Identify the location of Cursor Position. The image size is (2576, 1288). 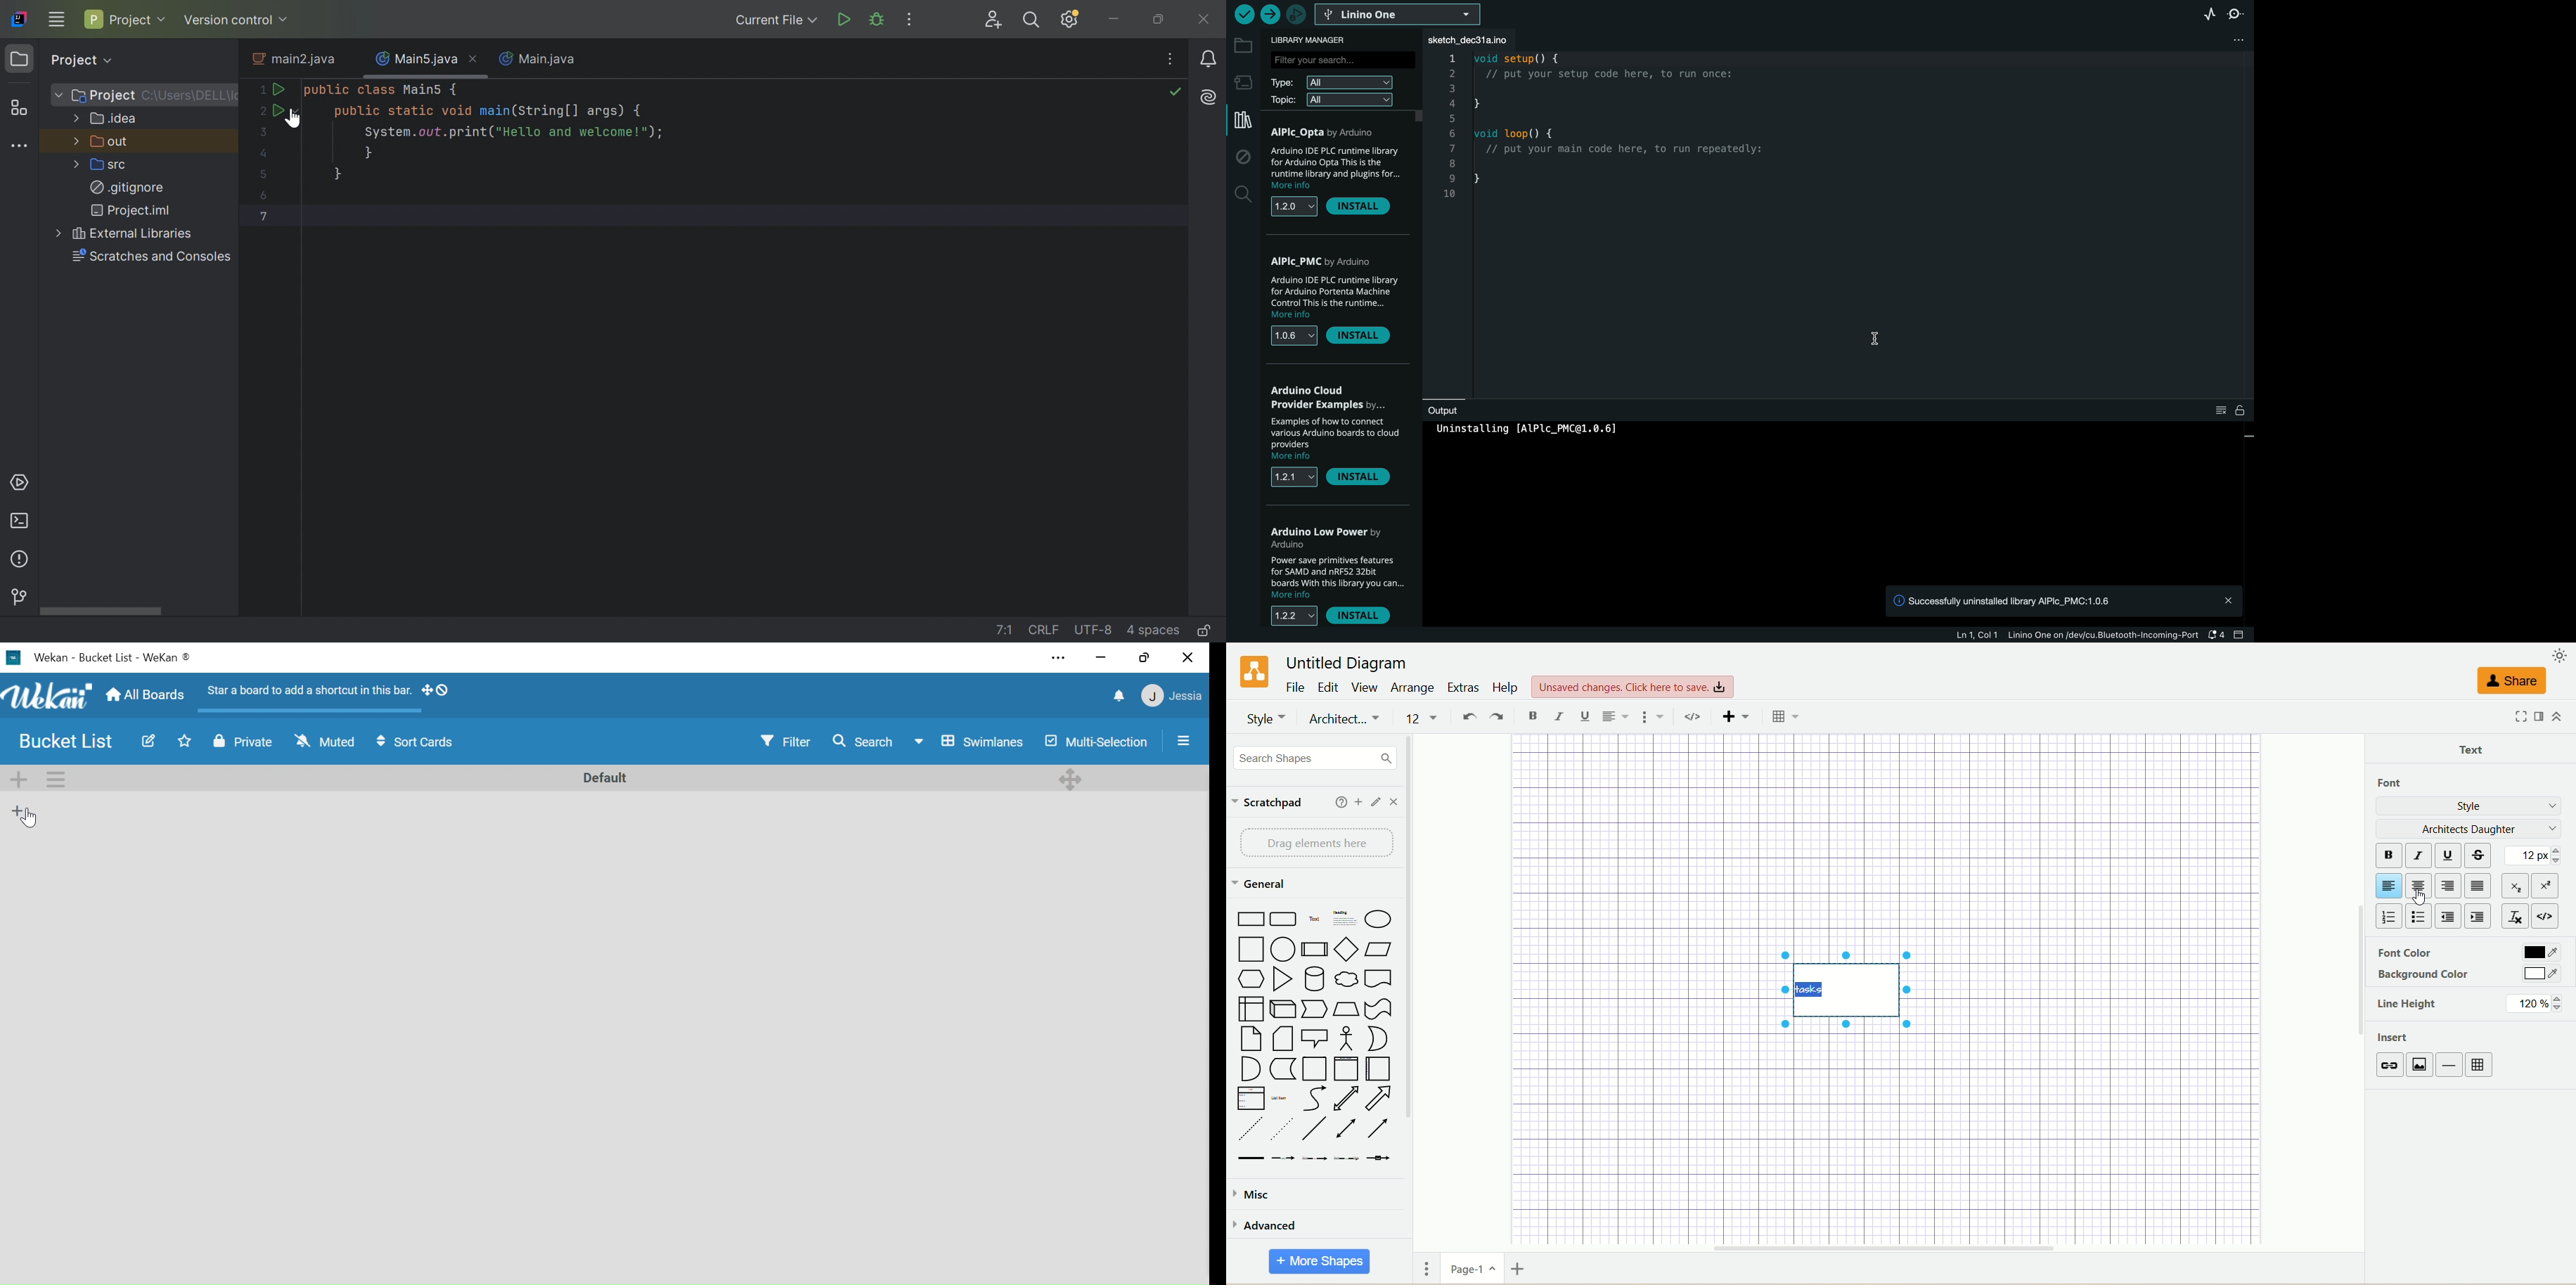
(2421, 892).